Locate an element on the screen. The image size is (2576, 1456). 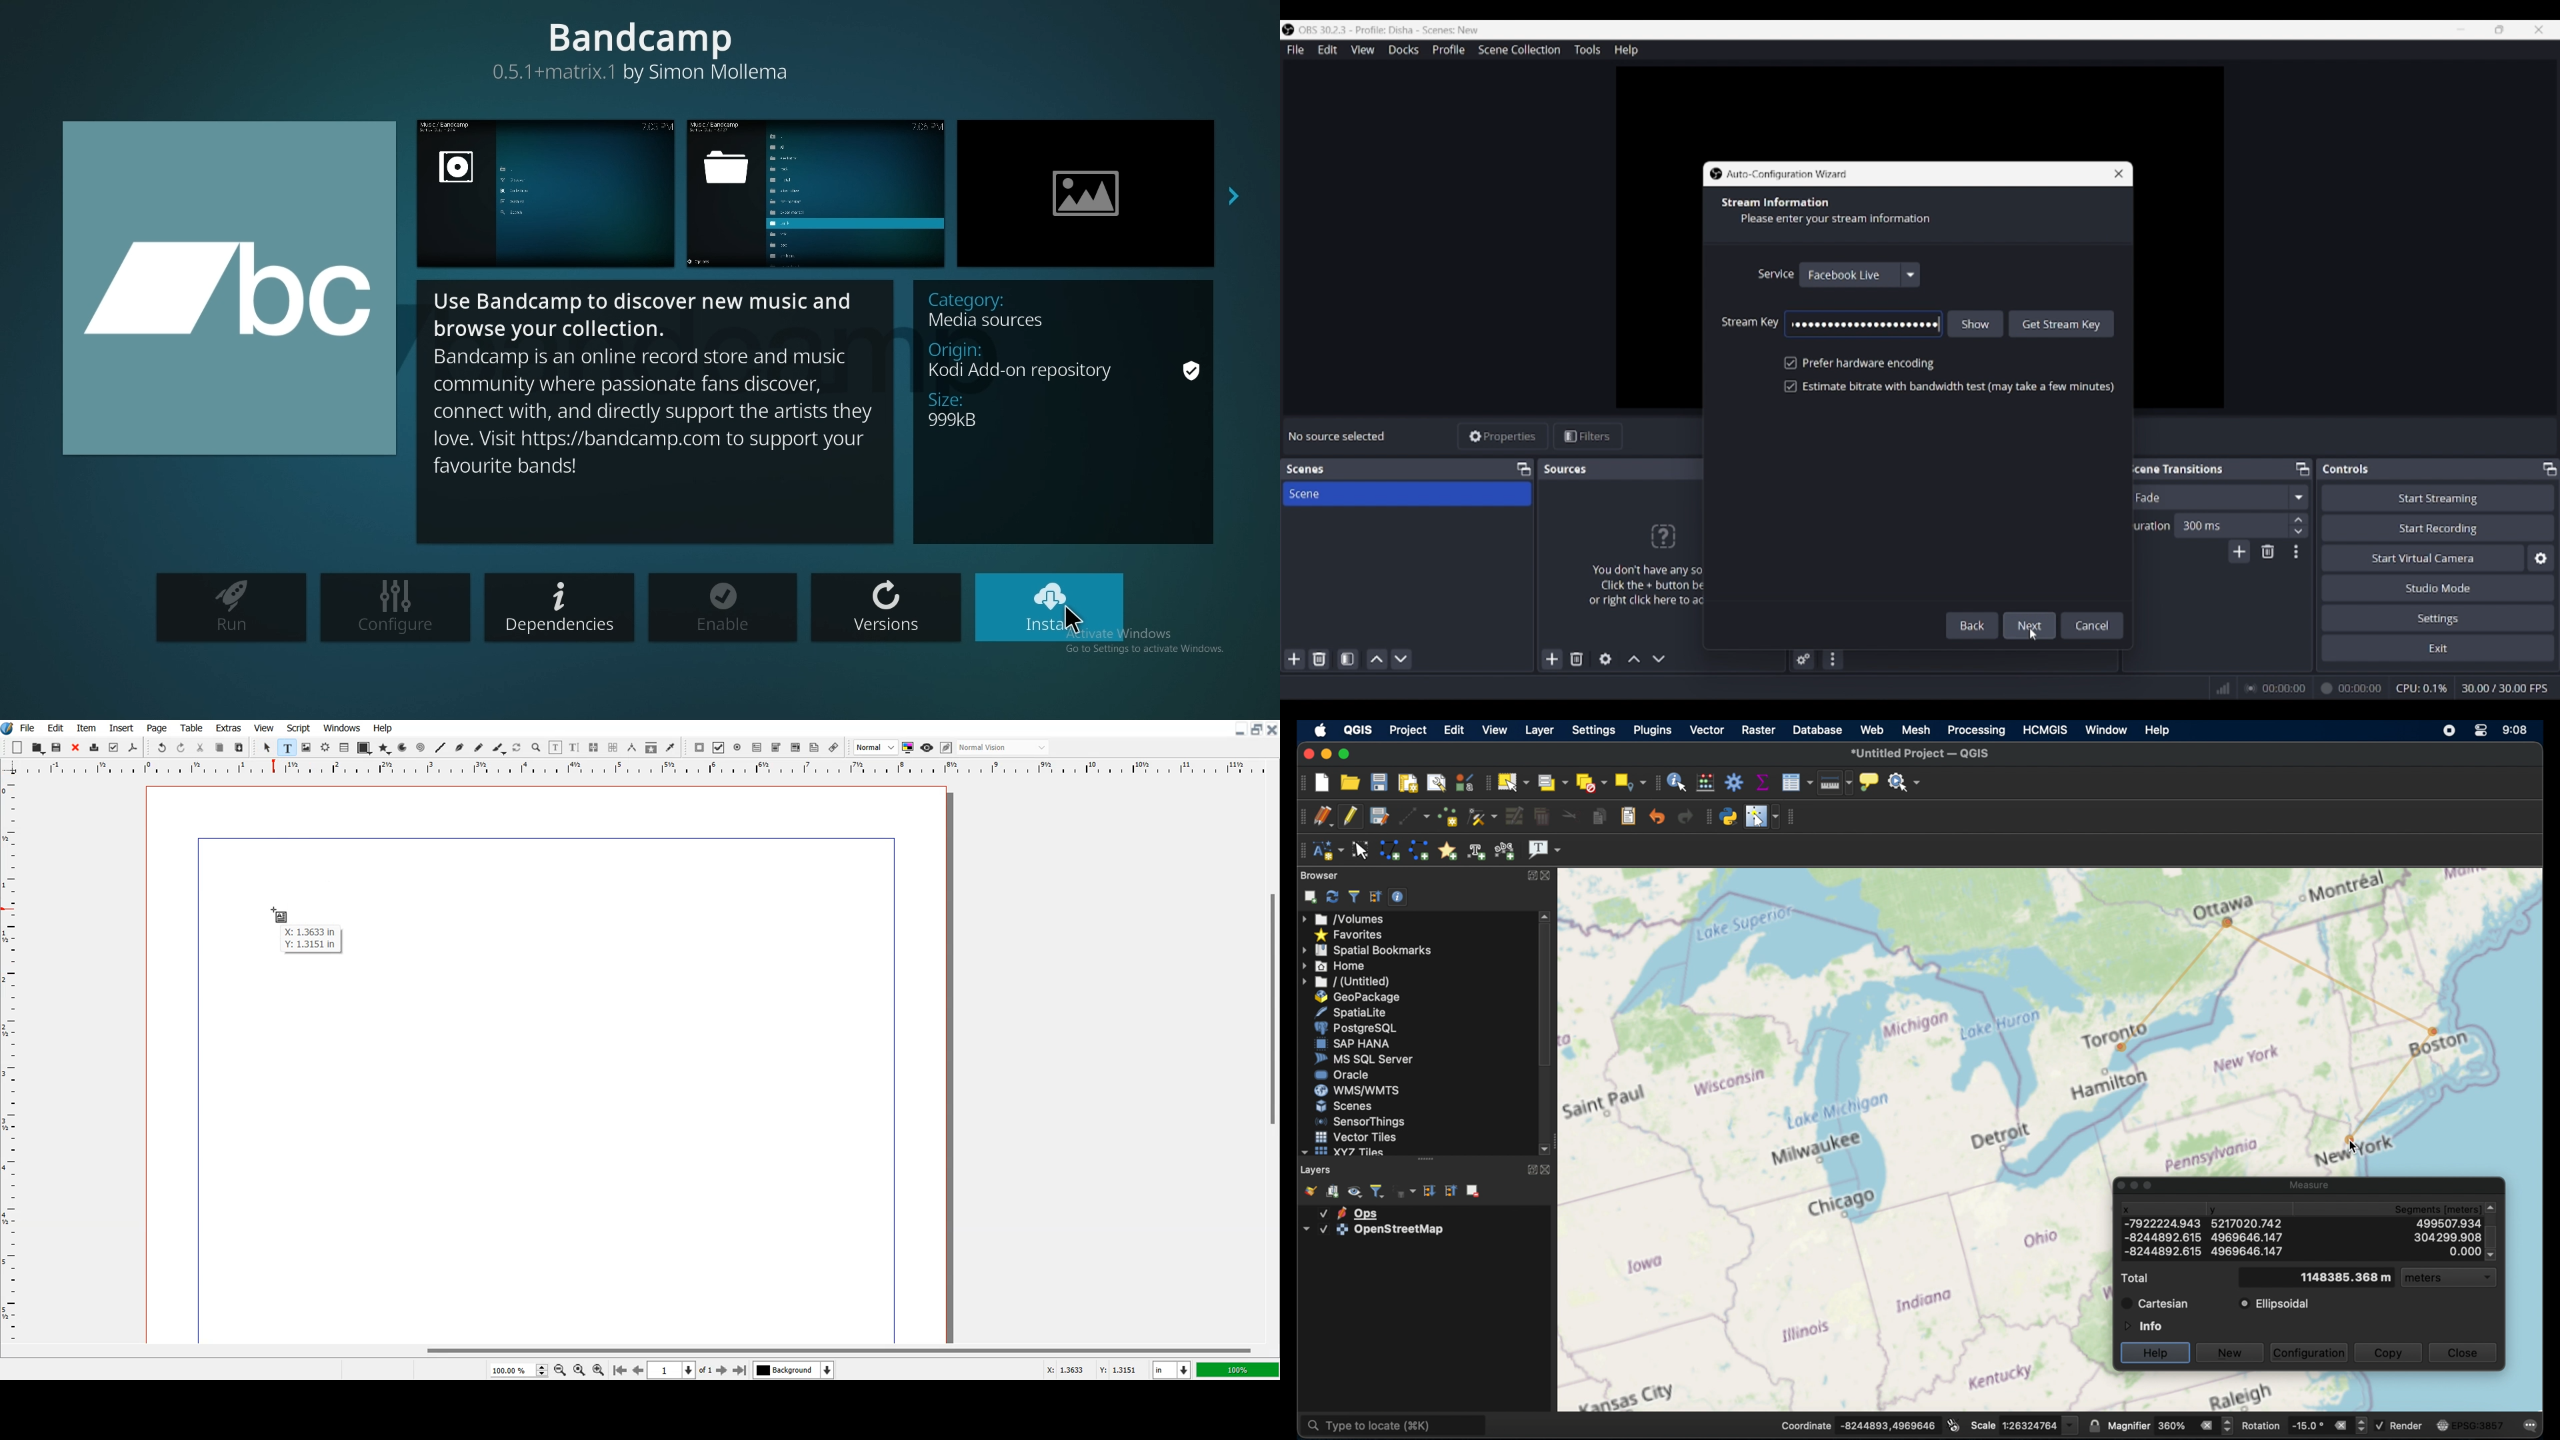
next previews is located at coordinates (1233, 198).